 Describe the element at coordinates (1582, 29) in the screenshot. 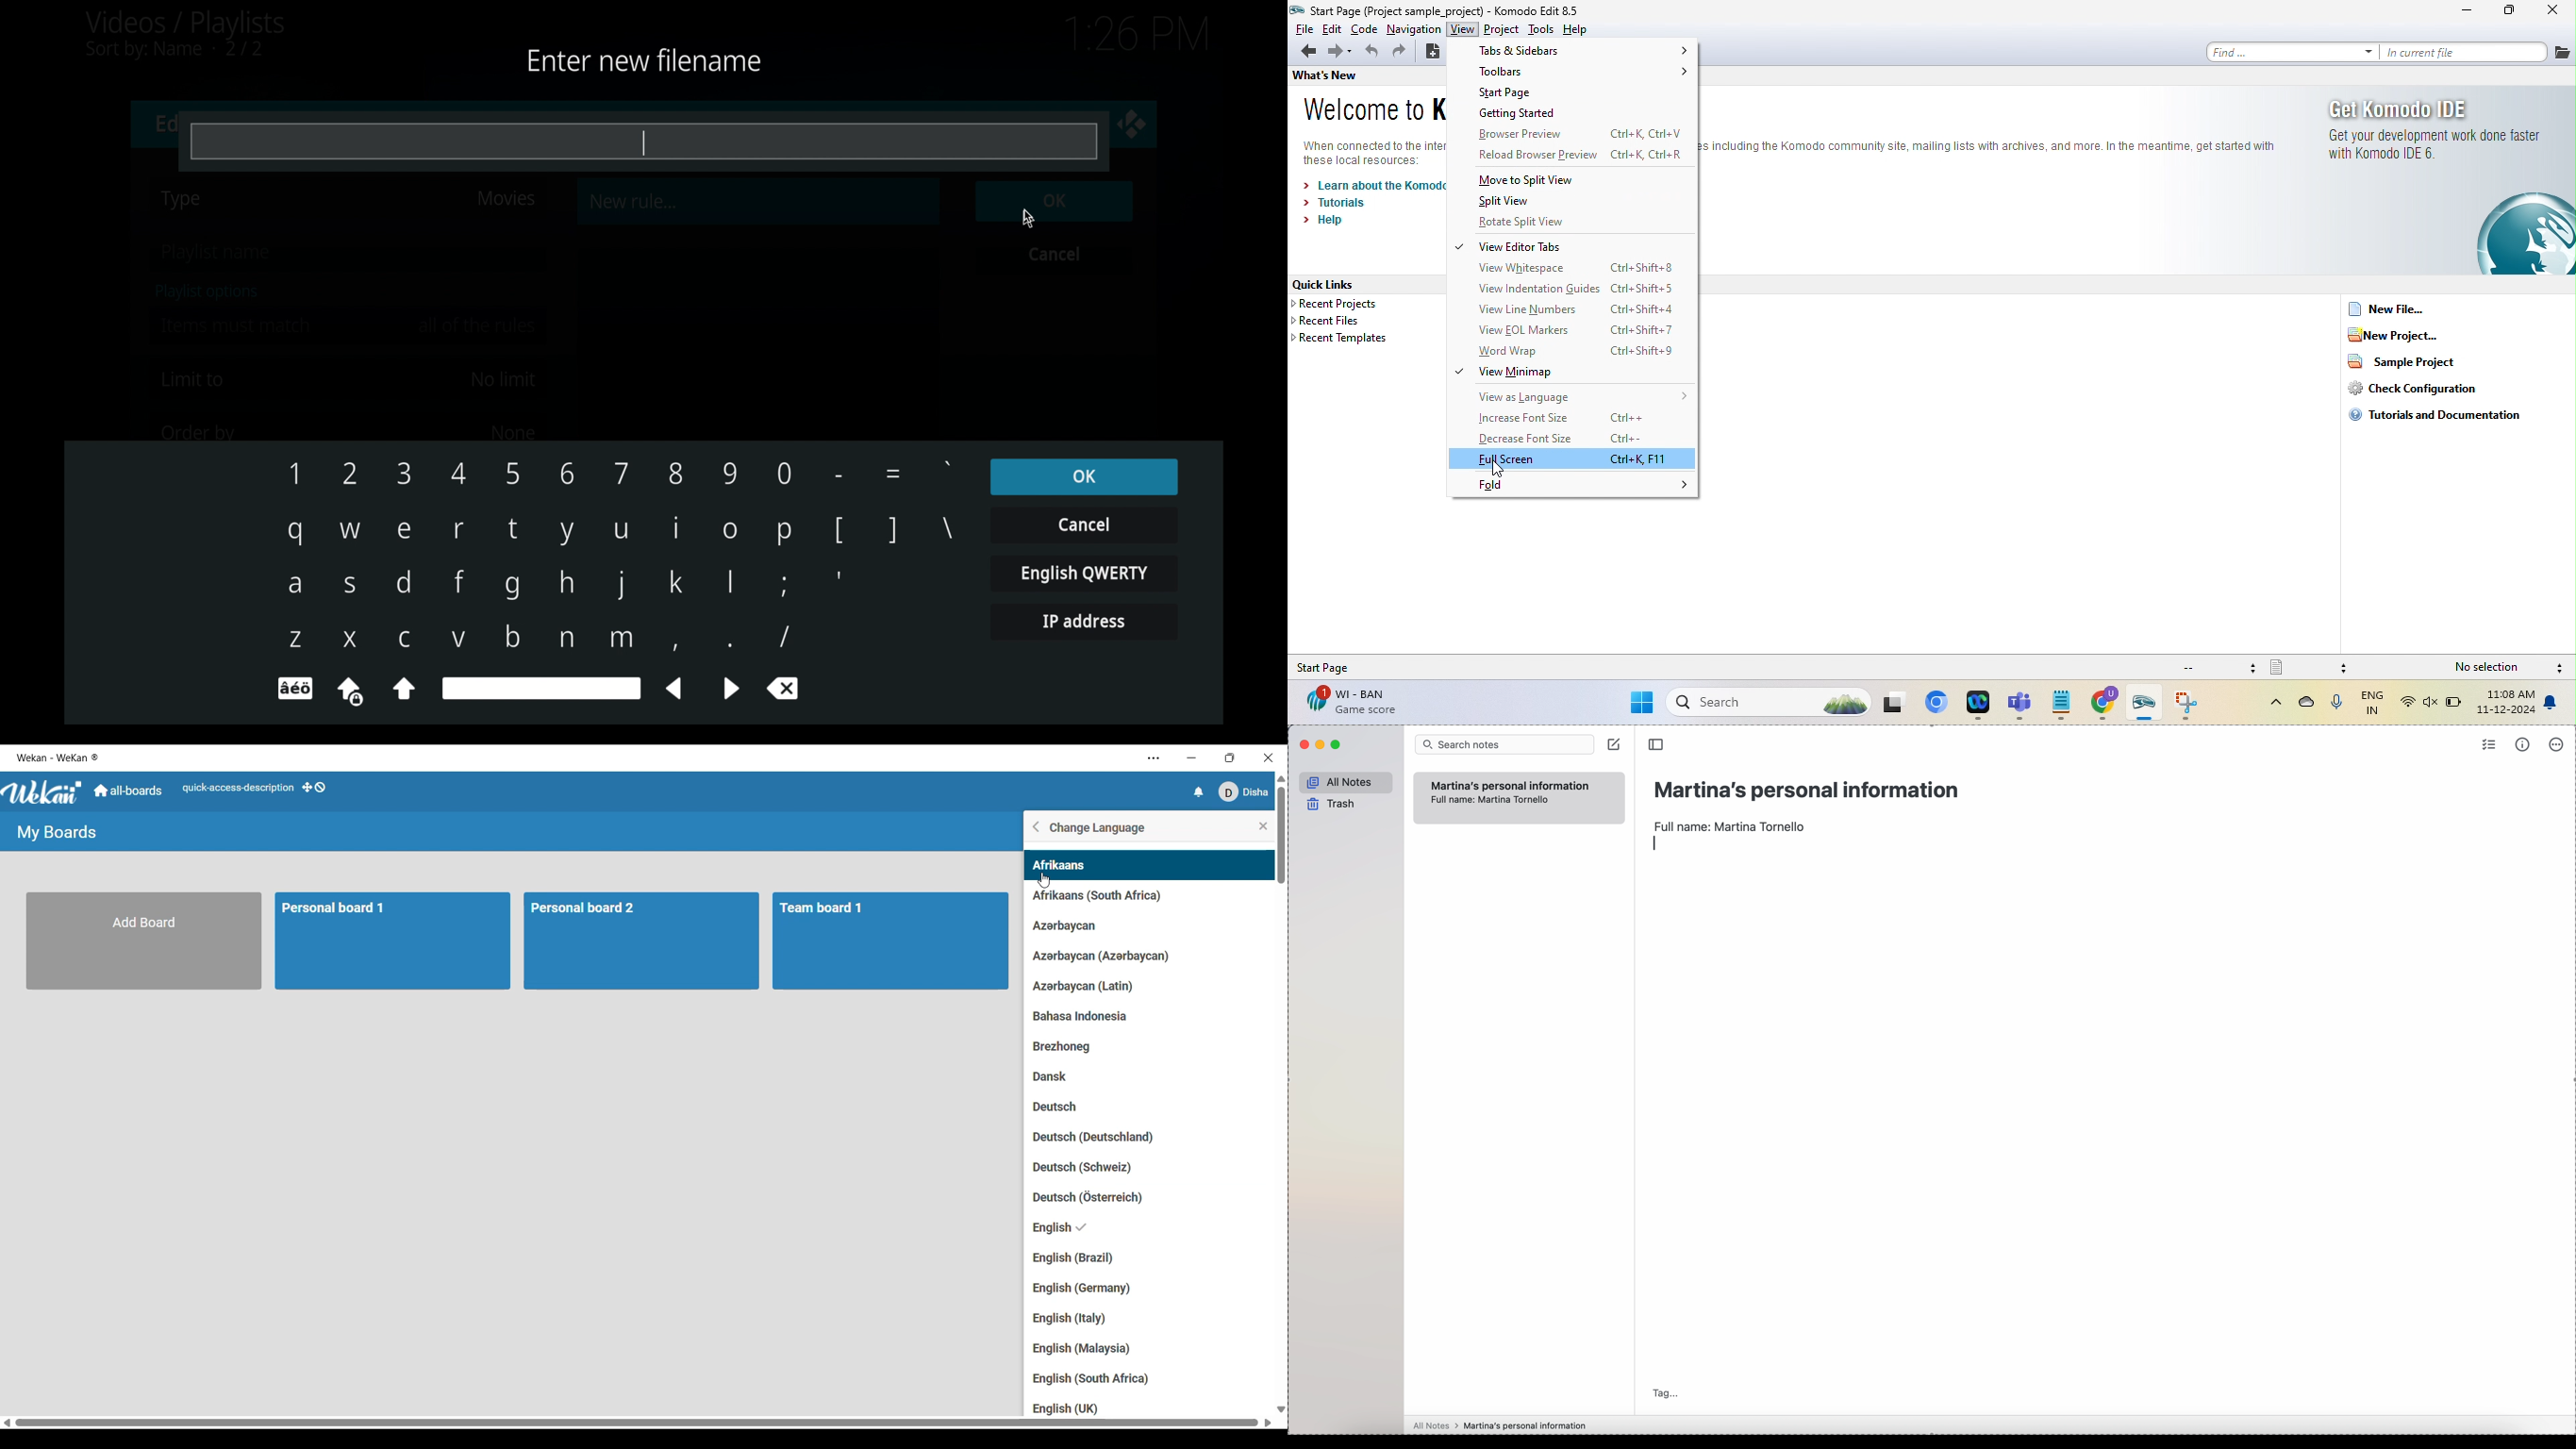

I see `help` at that location.